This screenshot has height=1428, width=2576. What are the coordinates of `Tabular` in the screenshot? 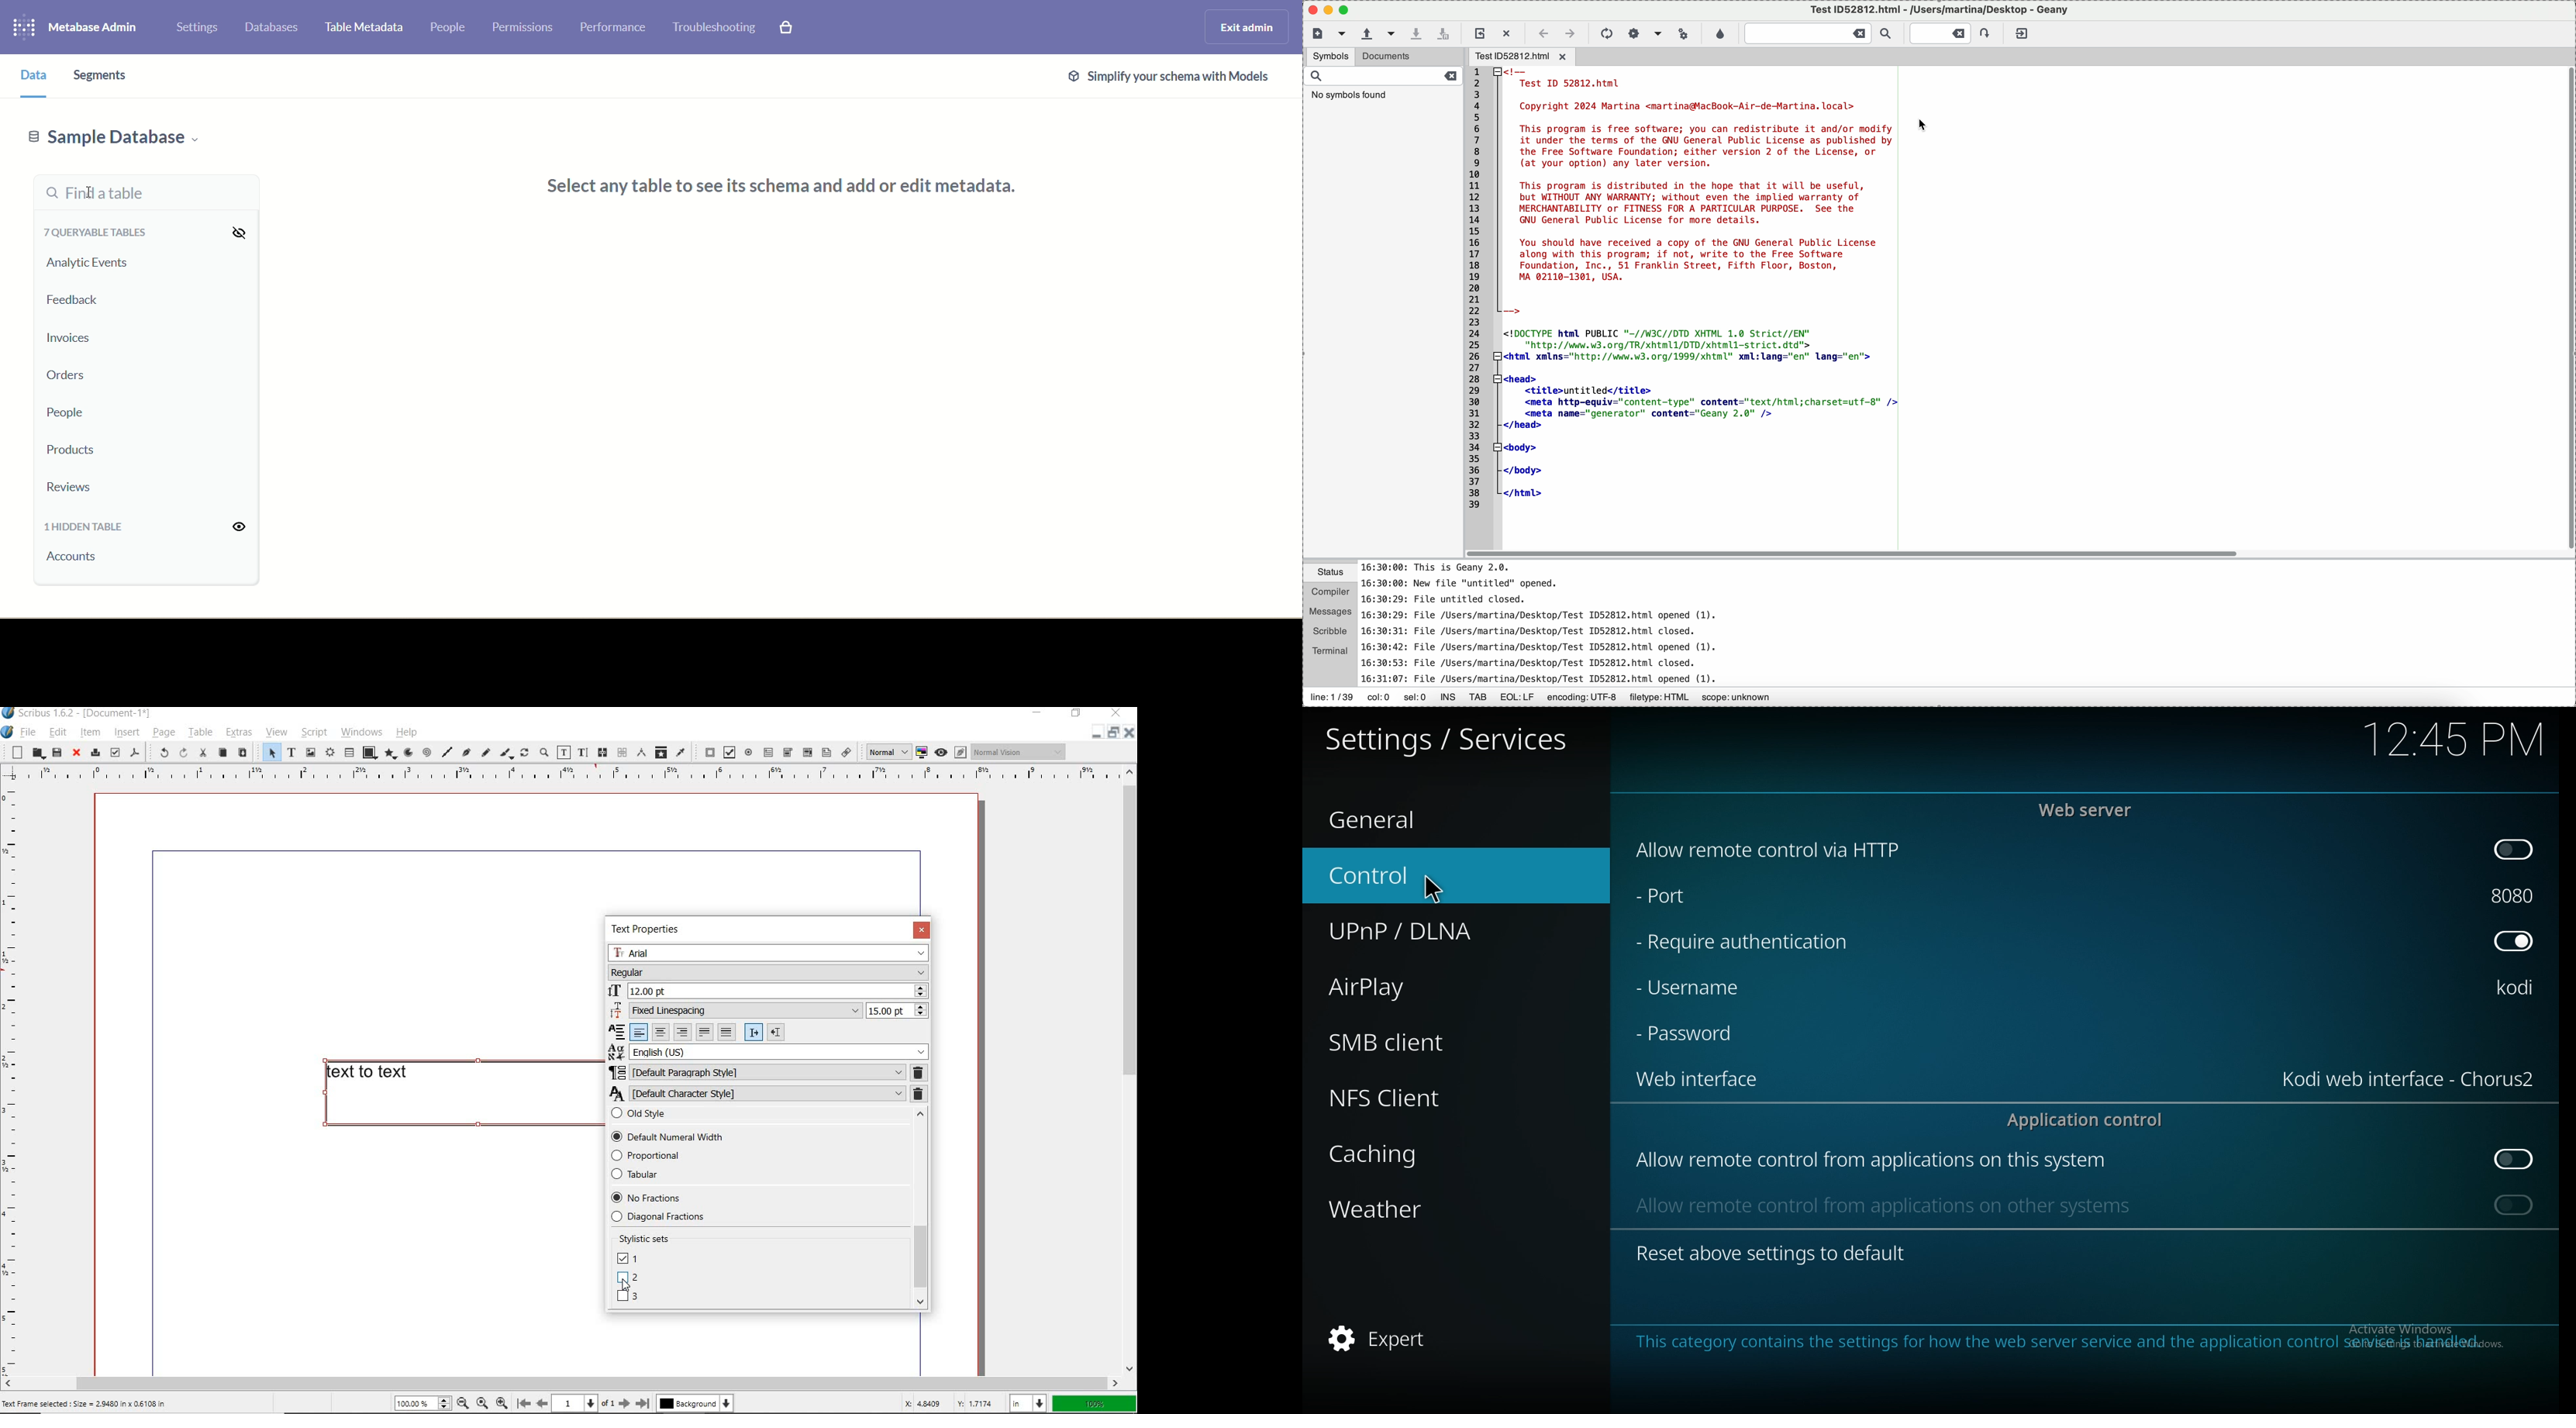 It's located at (653, 1174).